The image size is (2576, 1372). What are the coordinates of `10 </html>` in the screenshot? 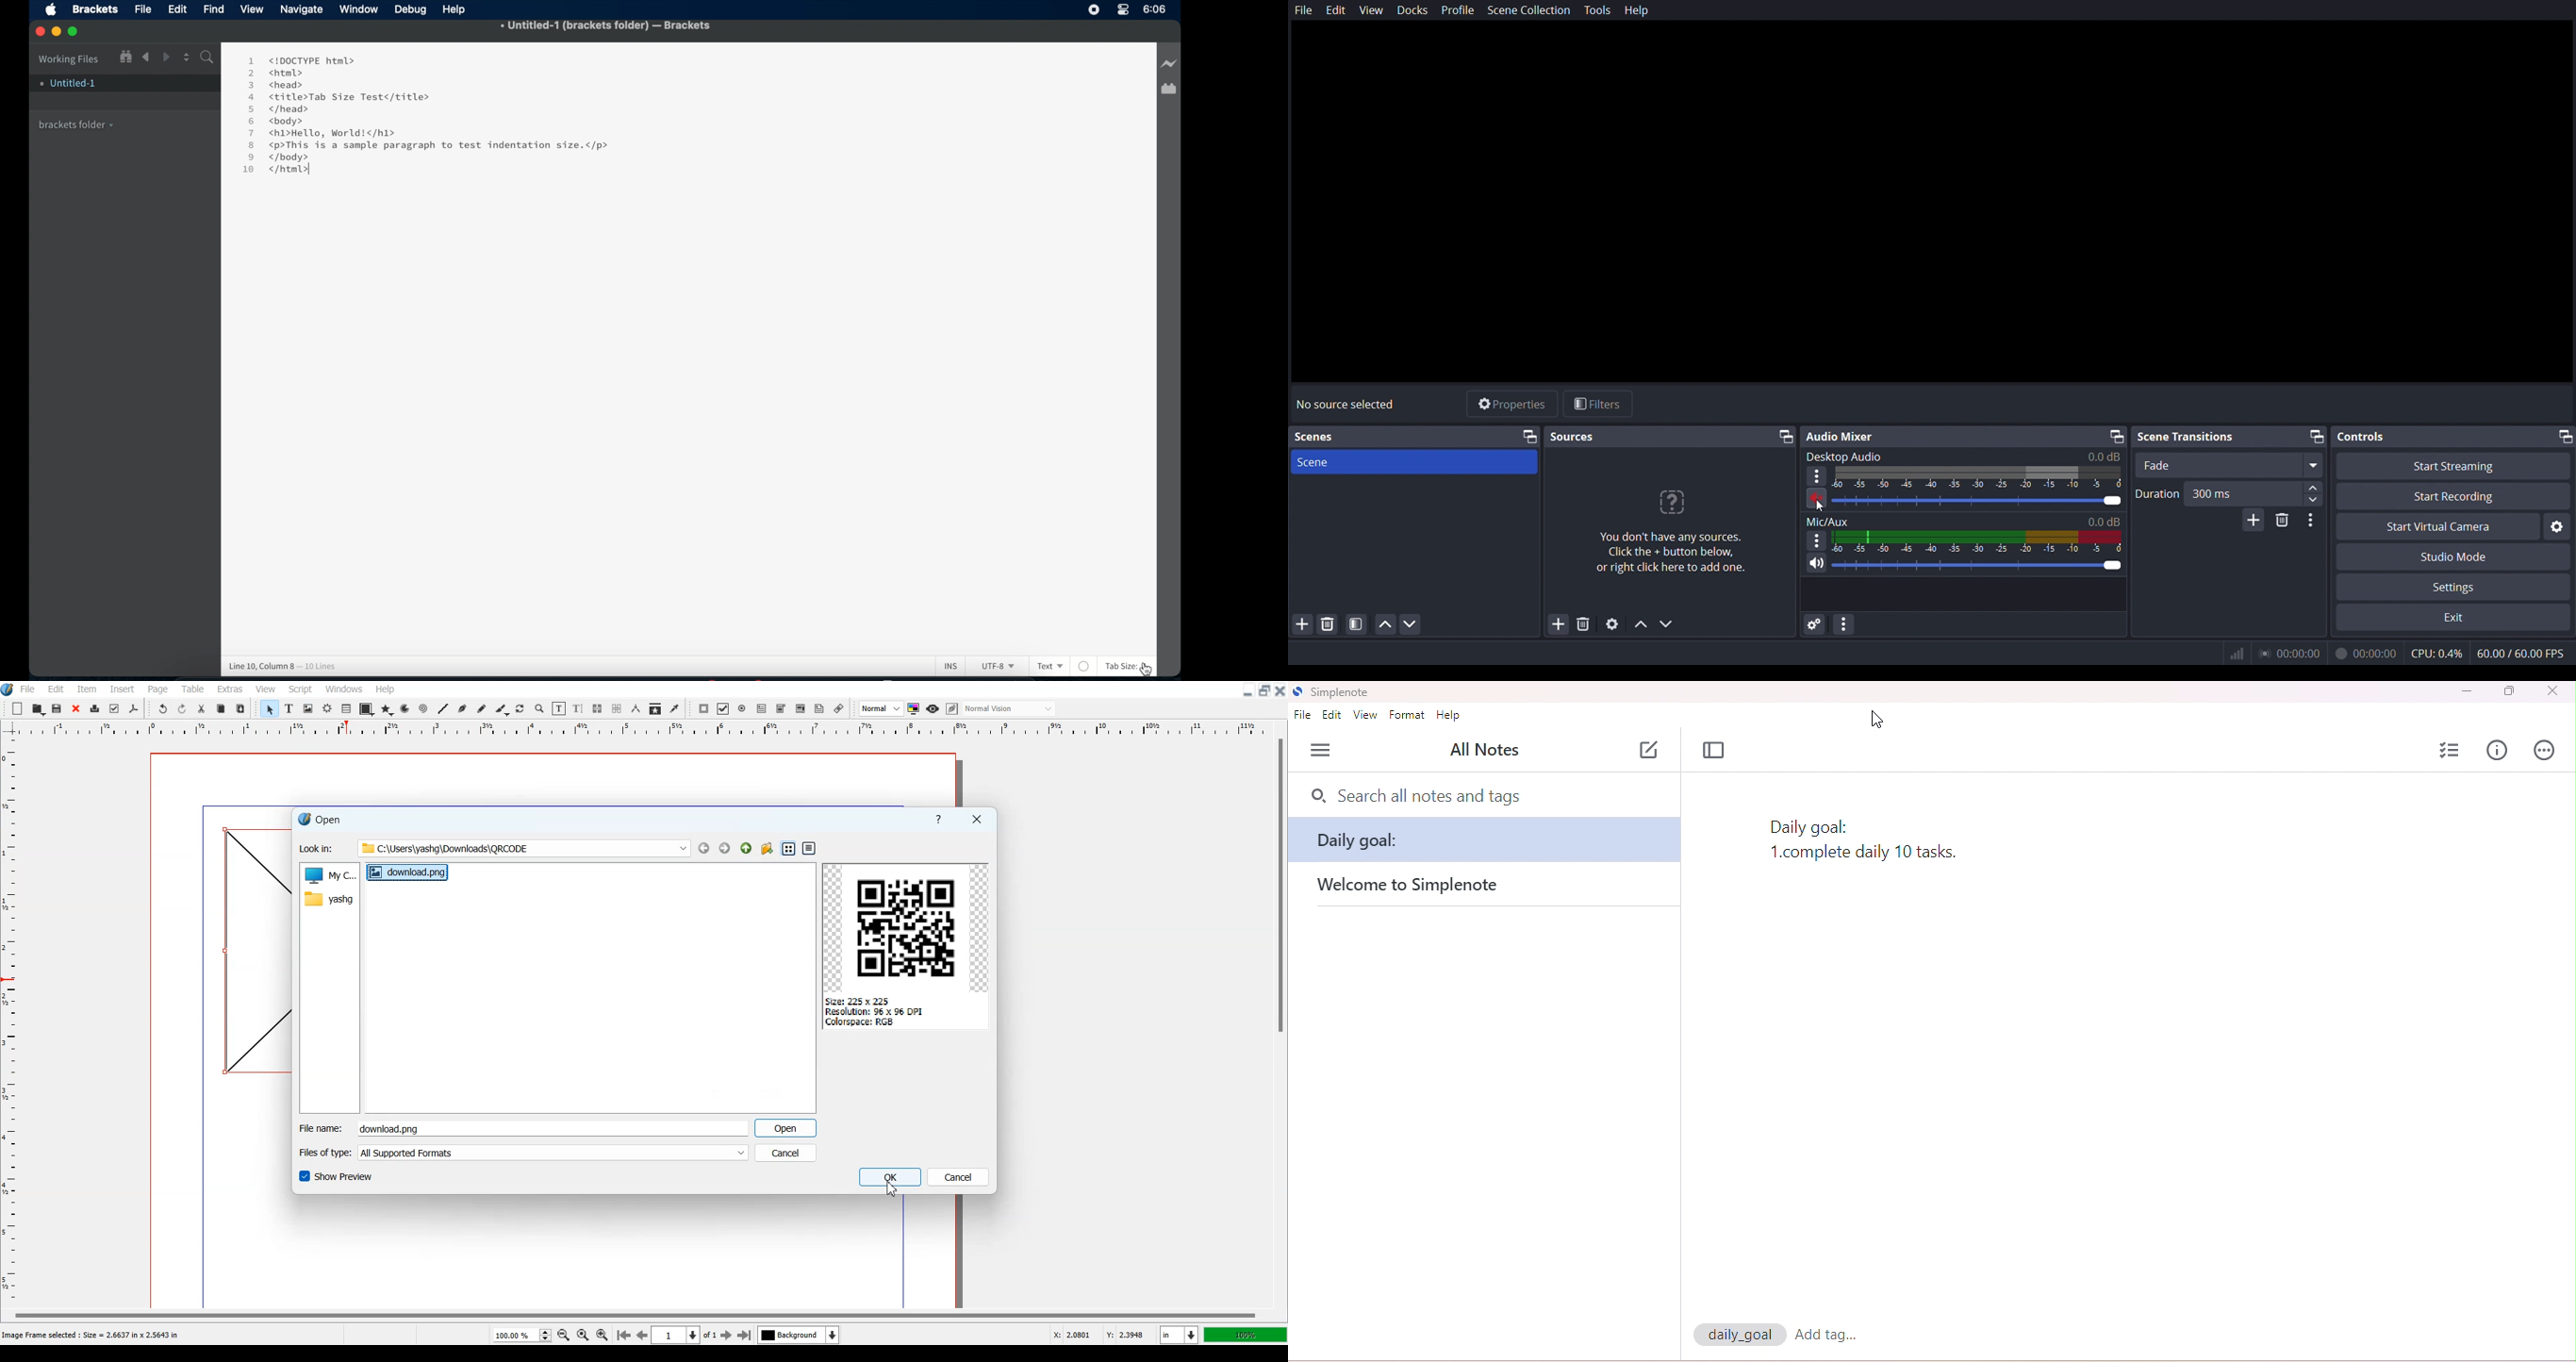 It's located at (272, 172).